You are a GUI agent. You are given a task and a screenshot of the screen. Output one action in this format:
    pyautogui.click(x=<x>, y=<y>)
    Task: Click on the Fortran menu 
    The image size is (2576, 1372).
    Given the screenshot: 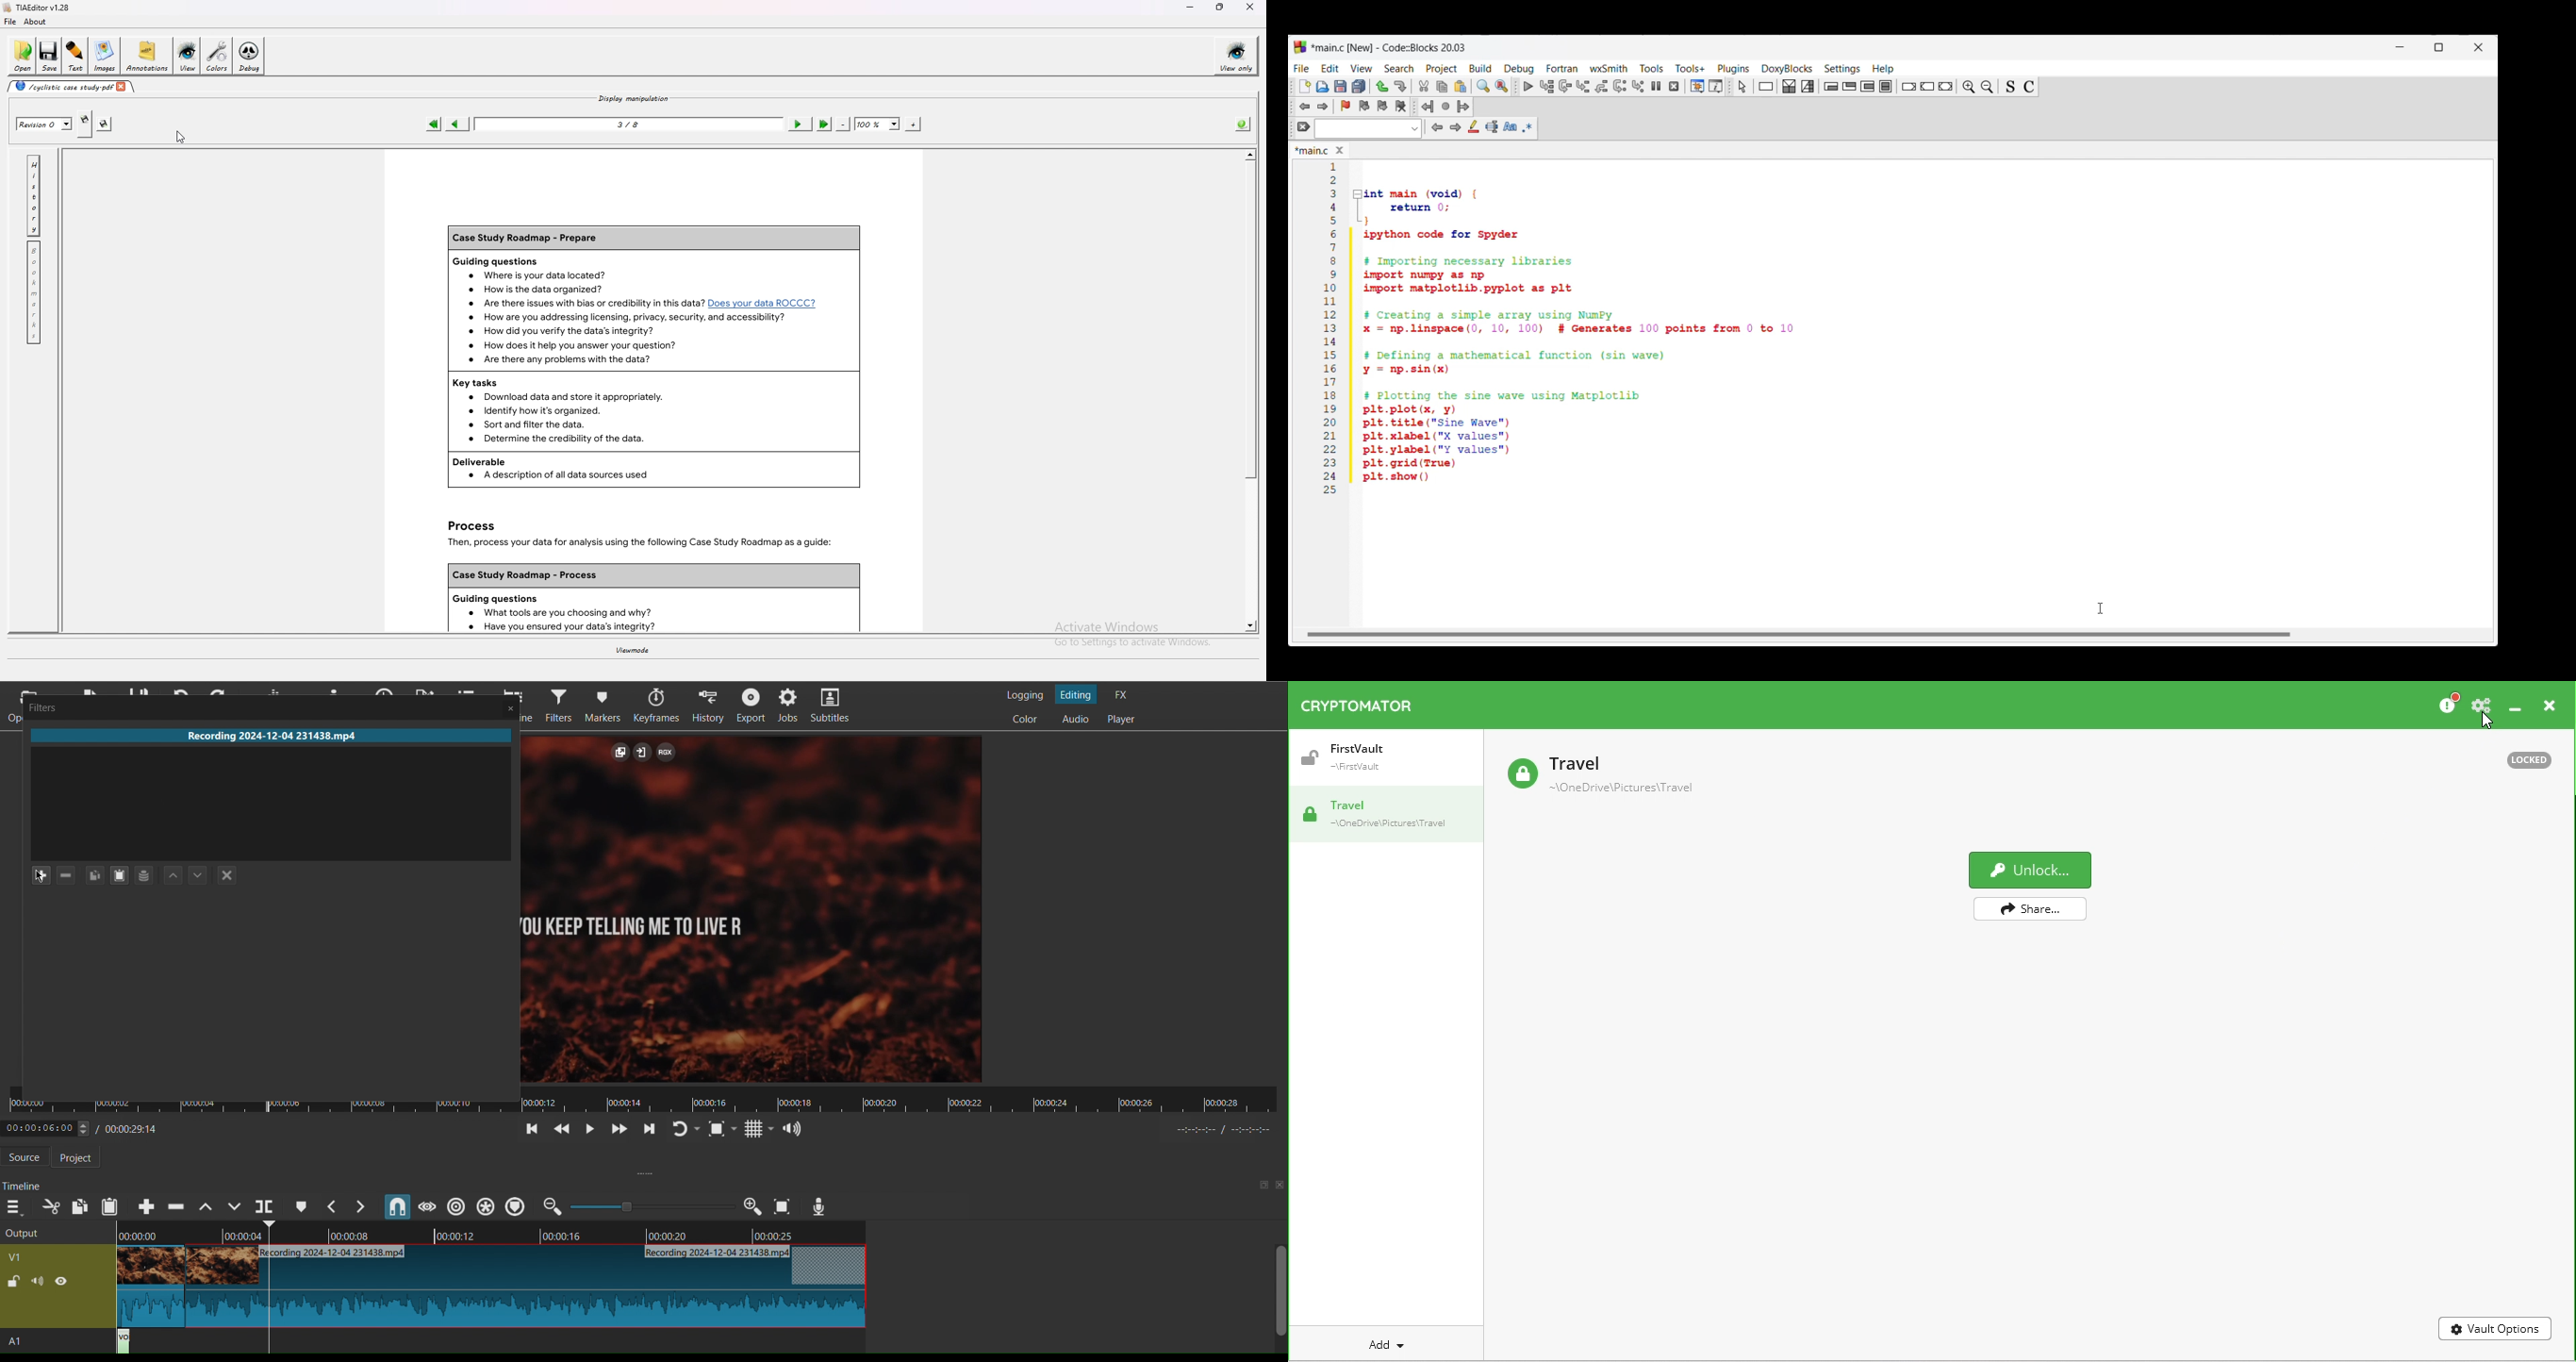 What is the action you would take?
    pyautogui.click(x=1562, y=68)
    